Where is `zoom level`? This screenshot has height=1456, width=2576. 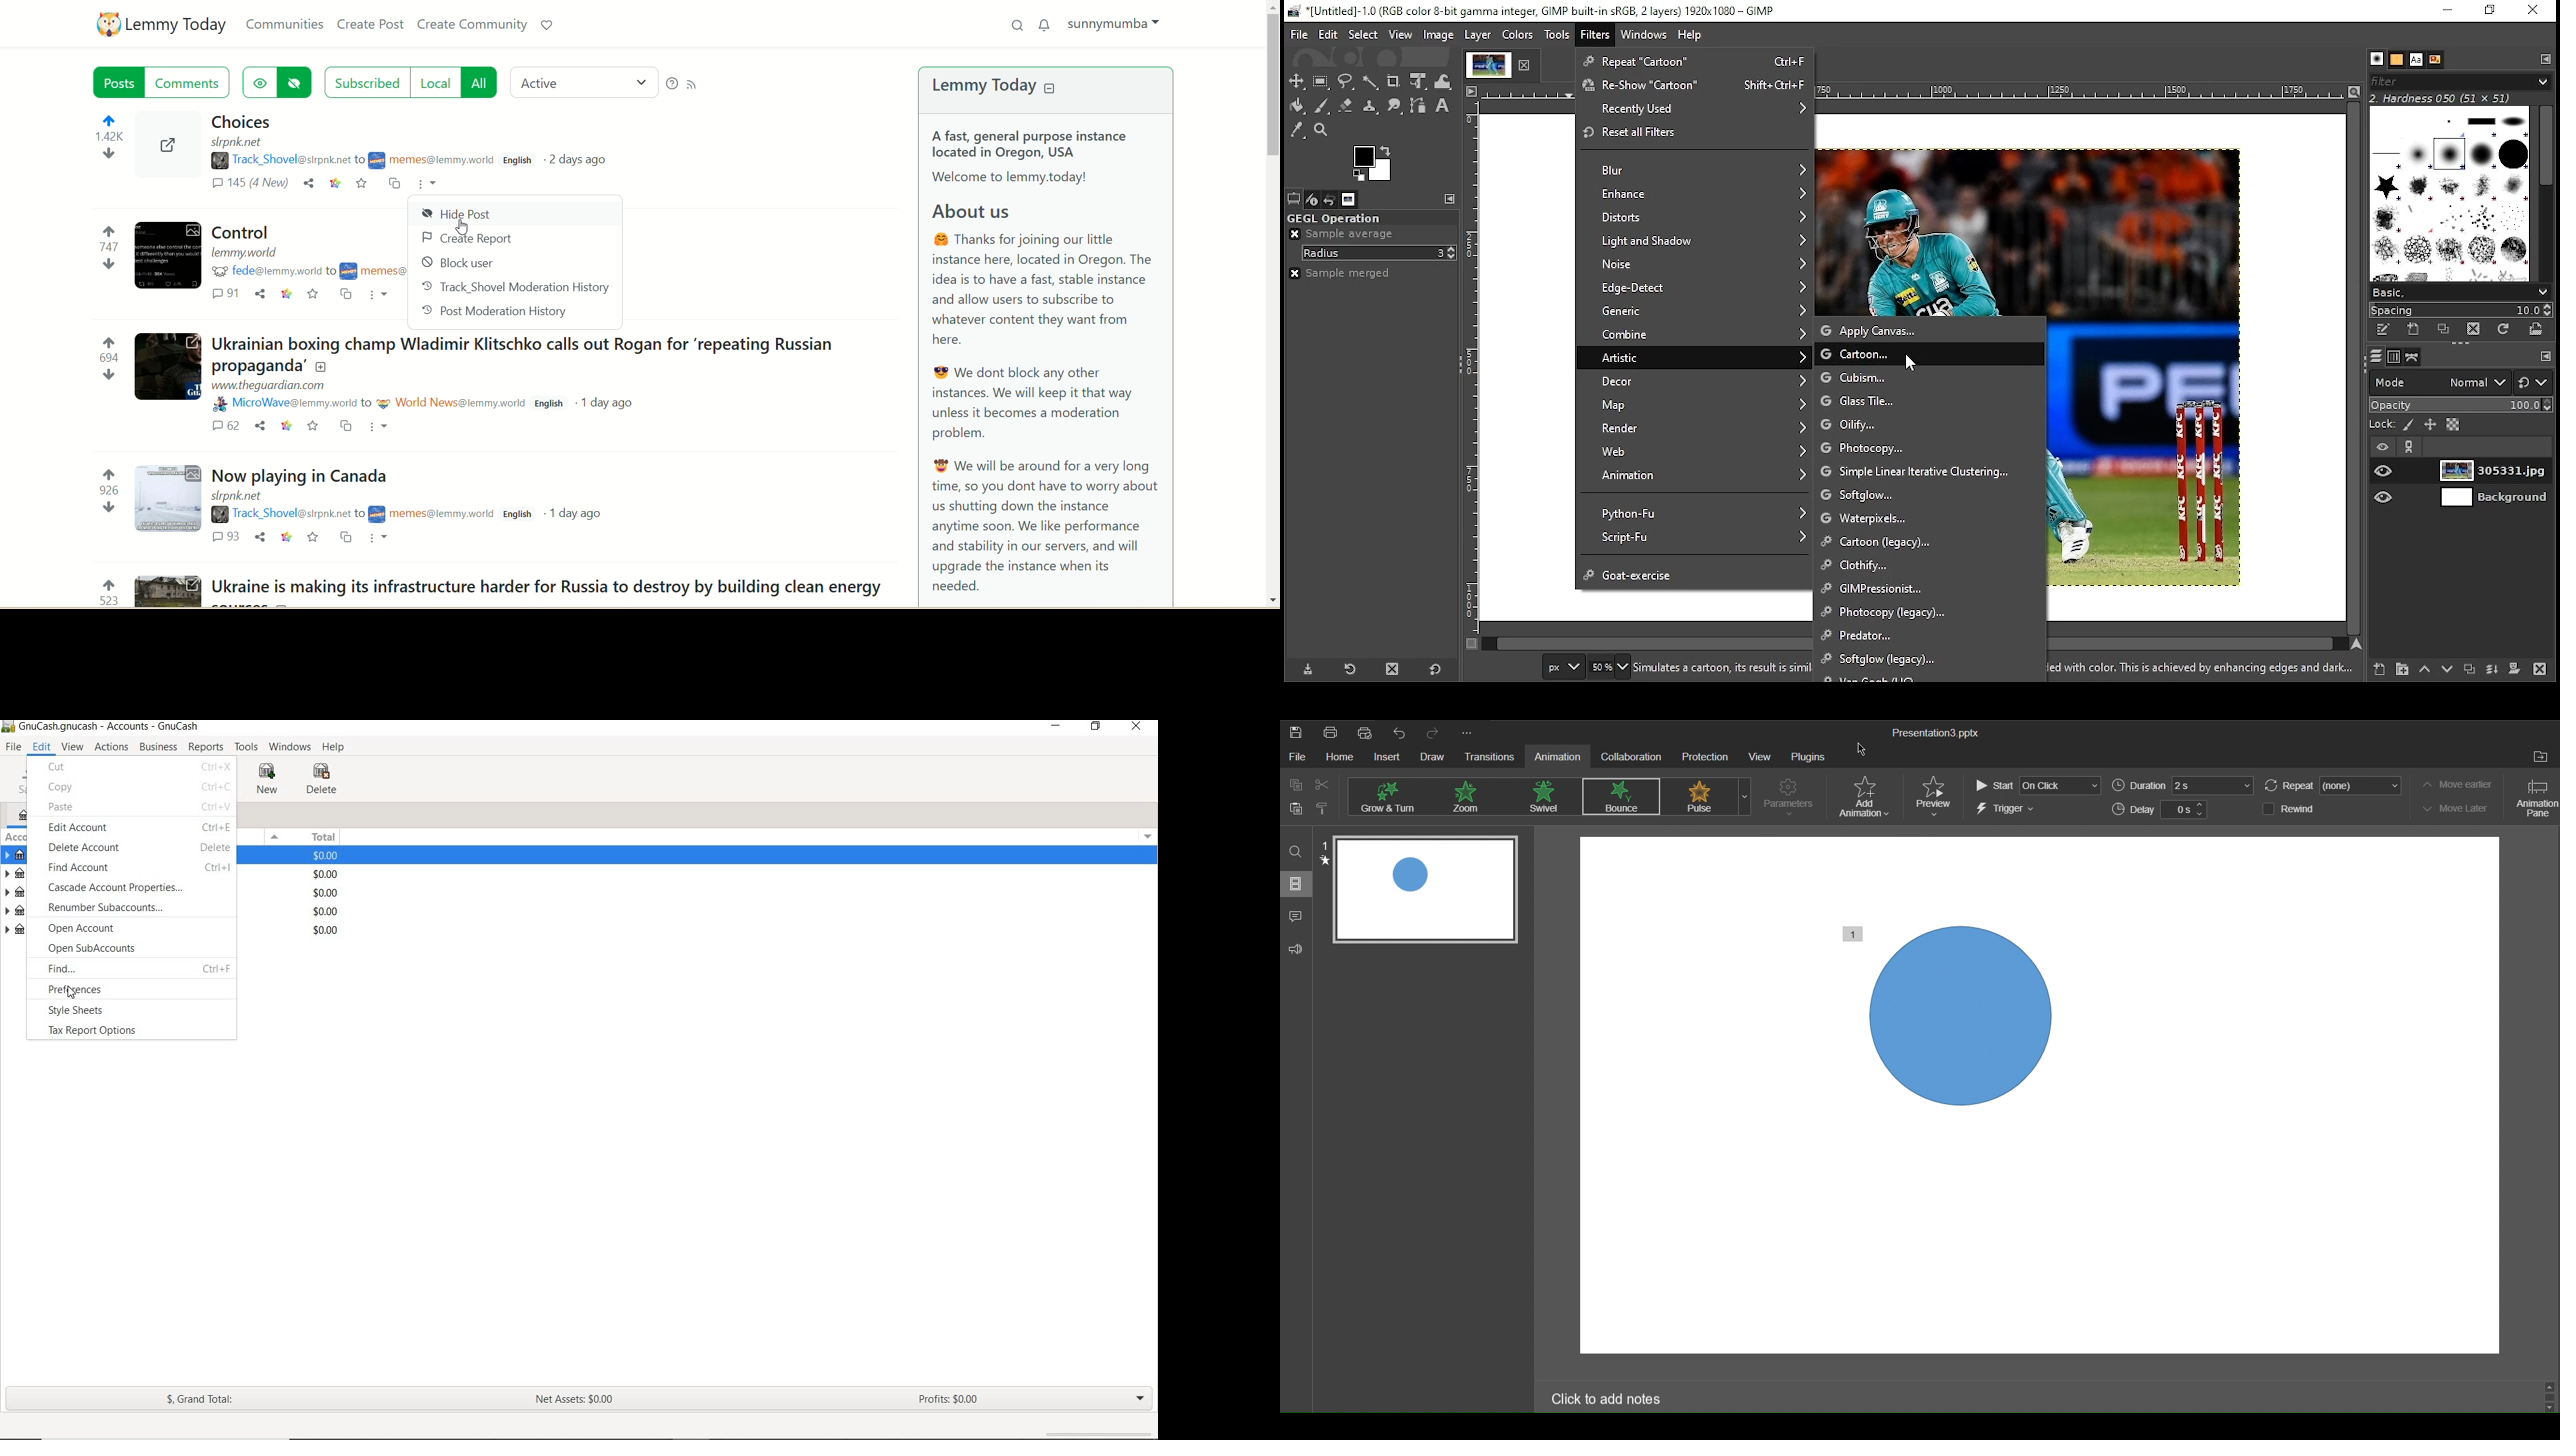 zoom level is located at coordinates (1610, 667).